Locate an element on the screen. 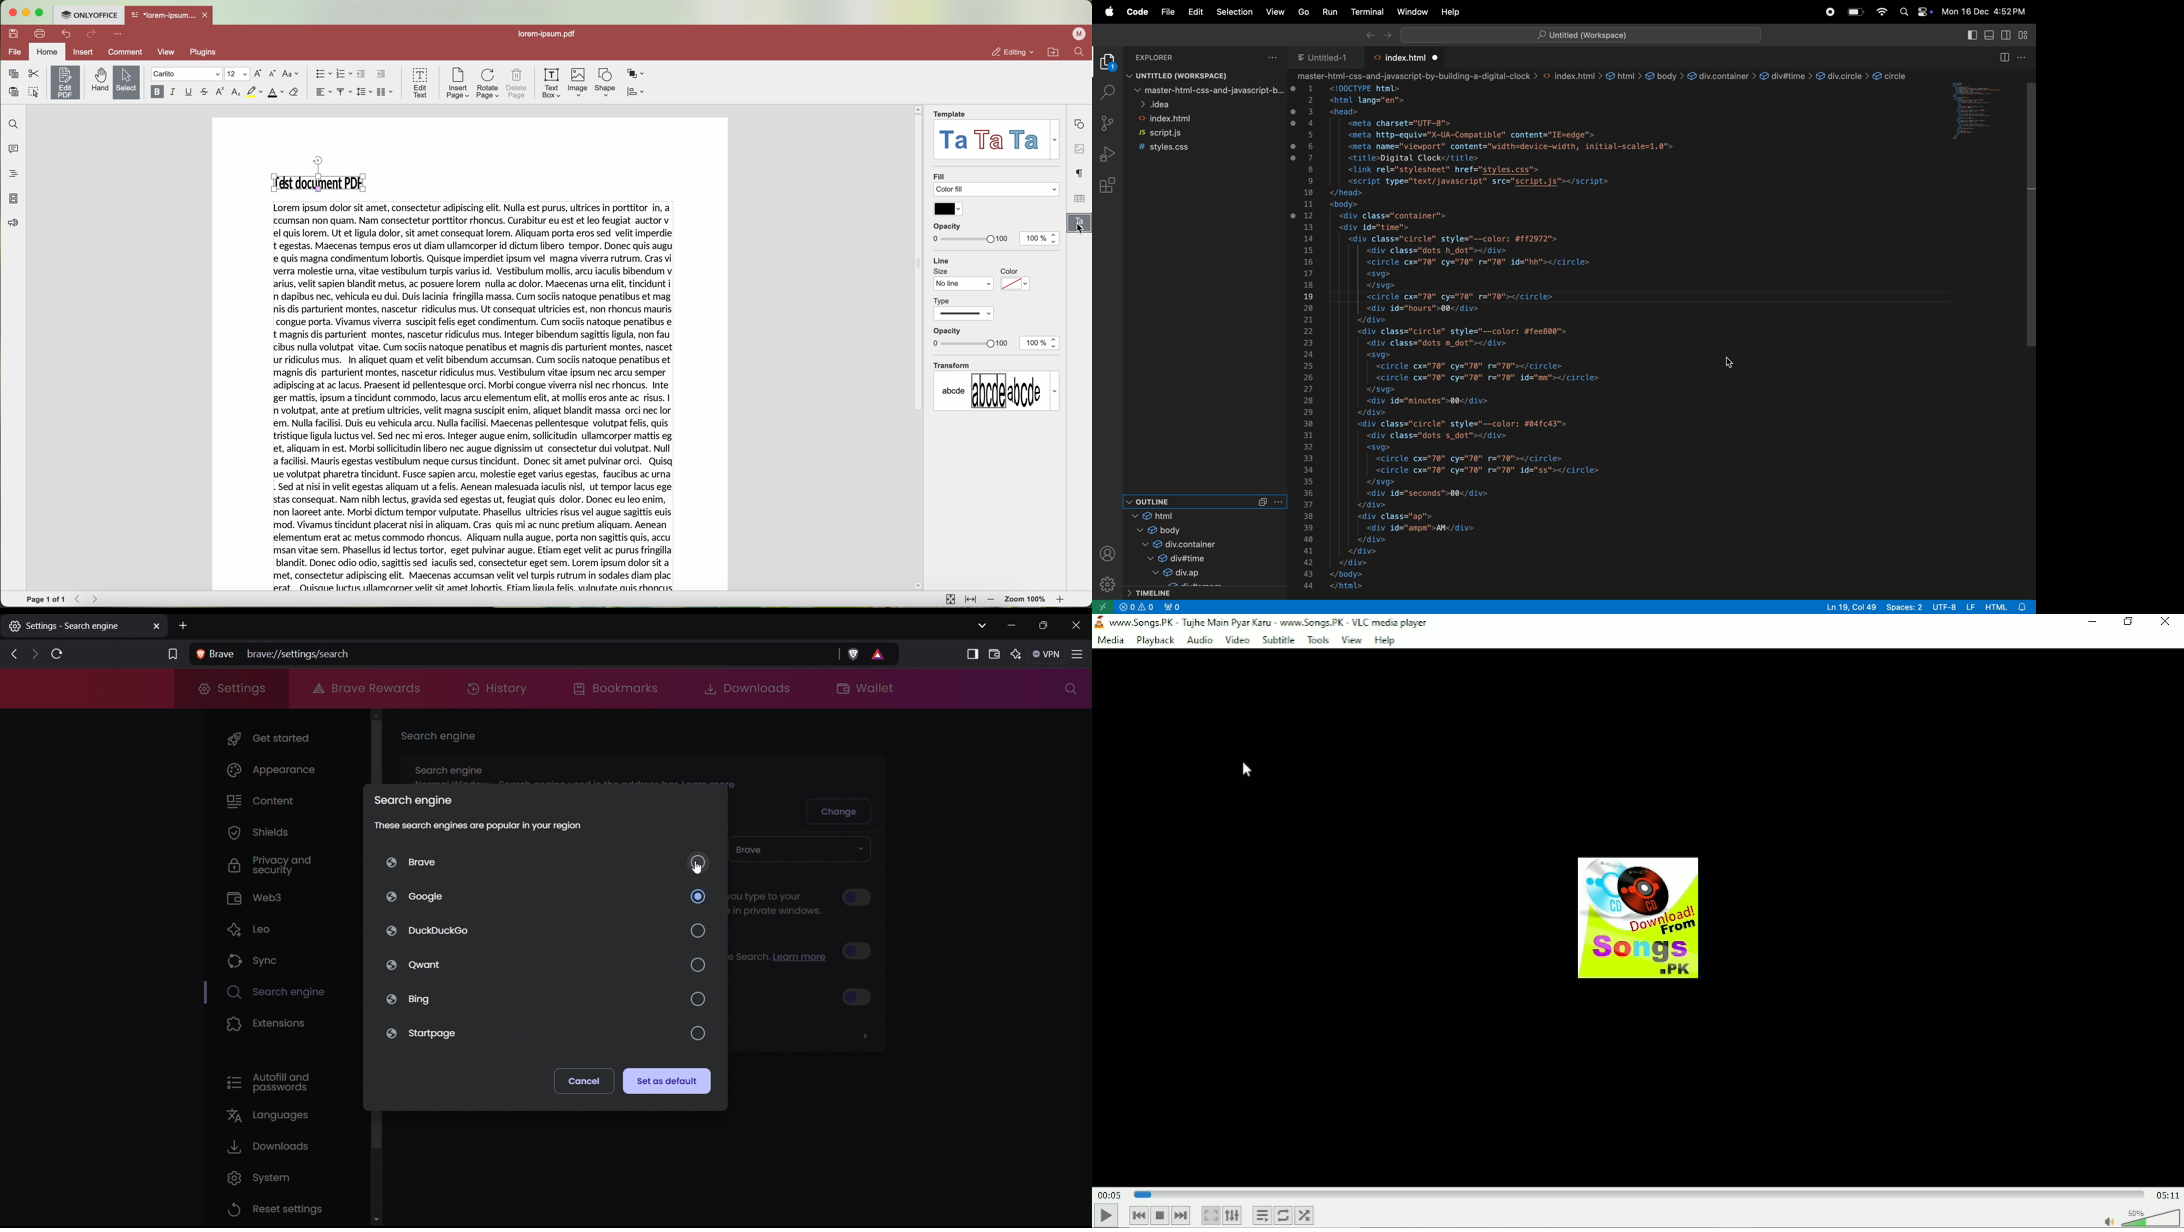 The height and width of the screenshot is (1232, 2184). Maximize is located at coordinates (1045, 626).